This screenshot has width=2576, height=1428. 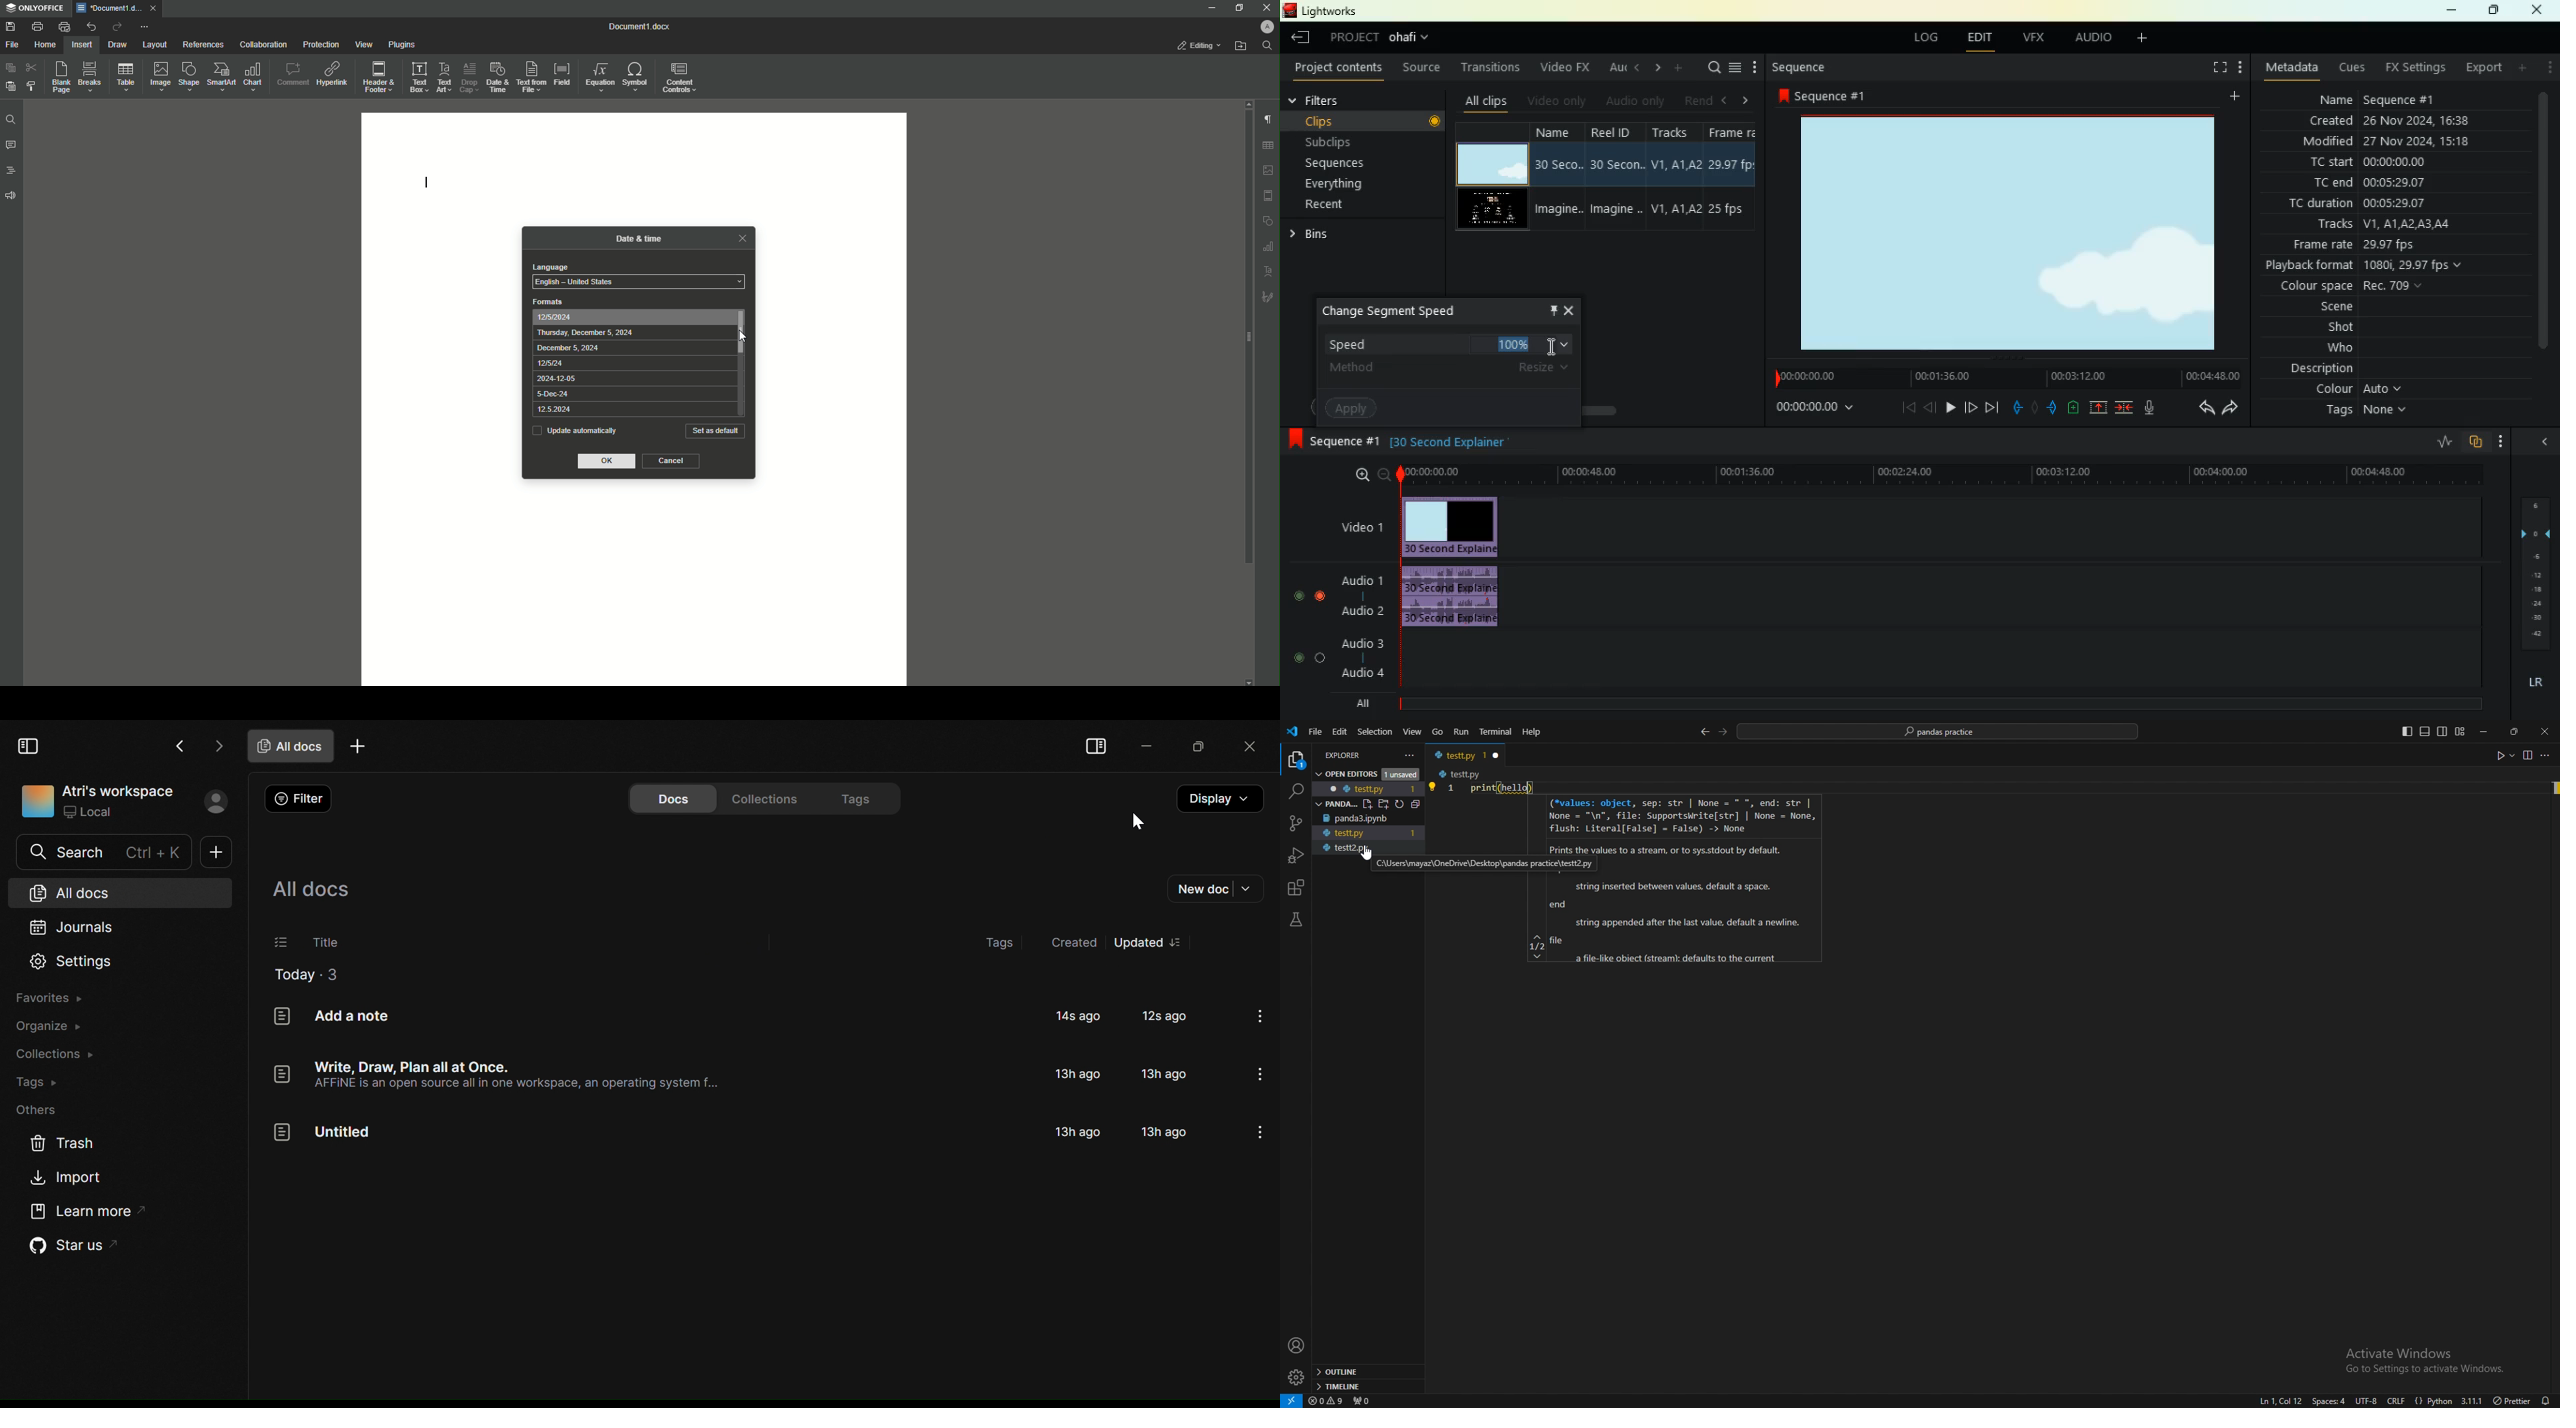 I want to click on video, so click(x=1488, y=163).